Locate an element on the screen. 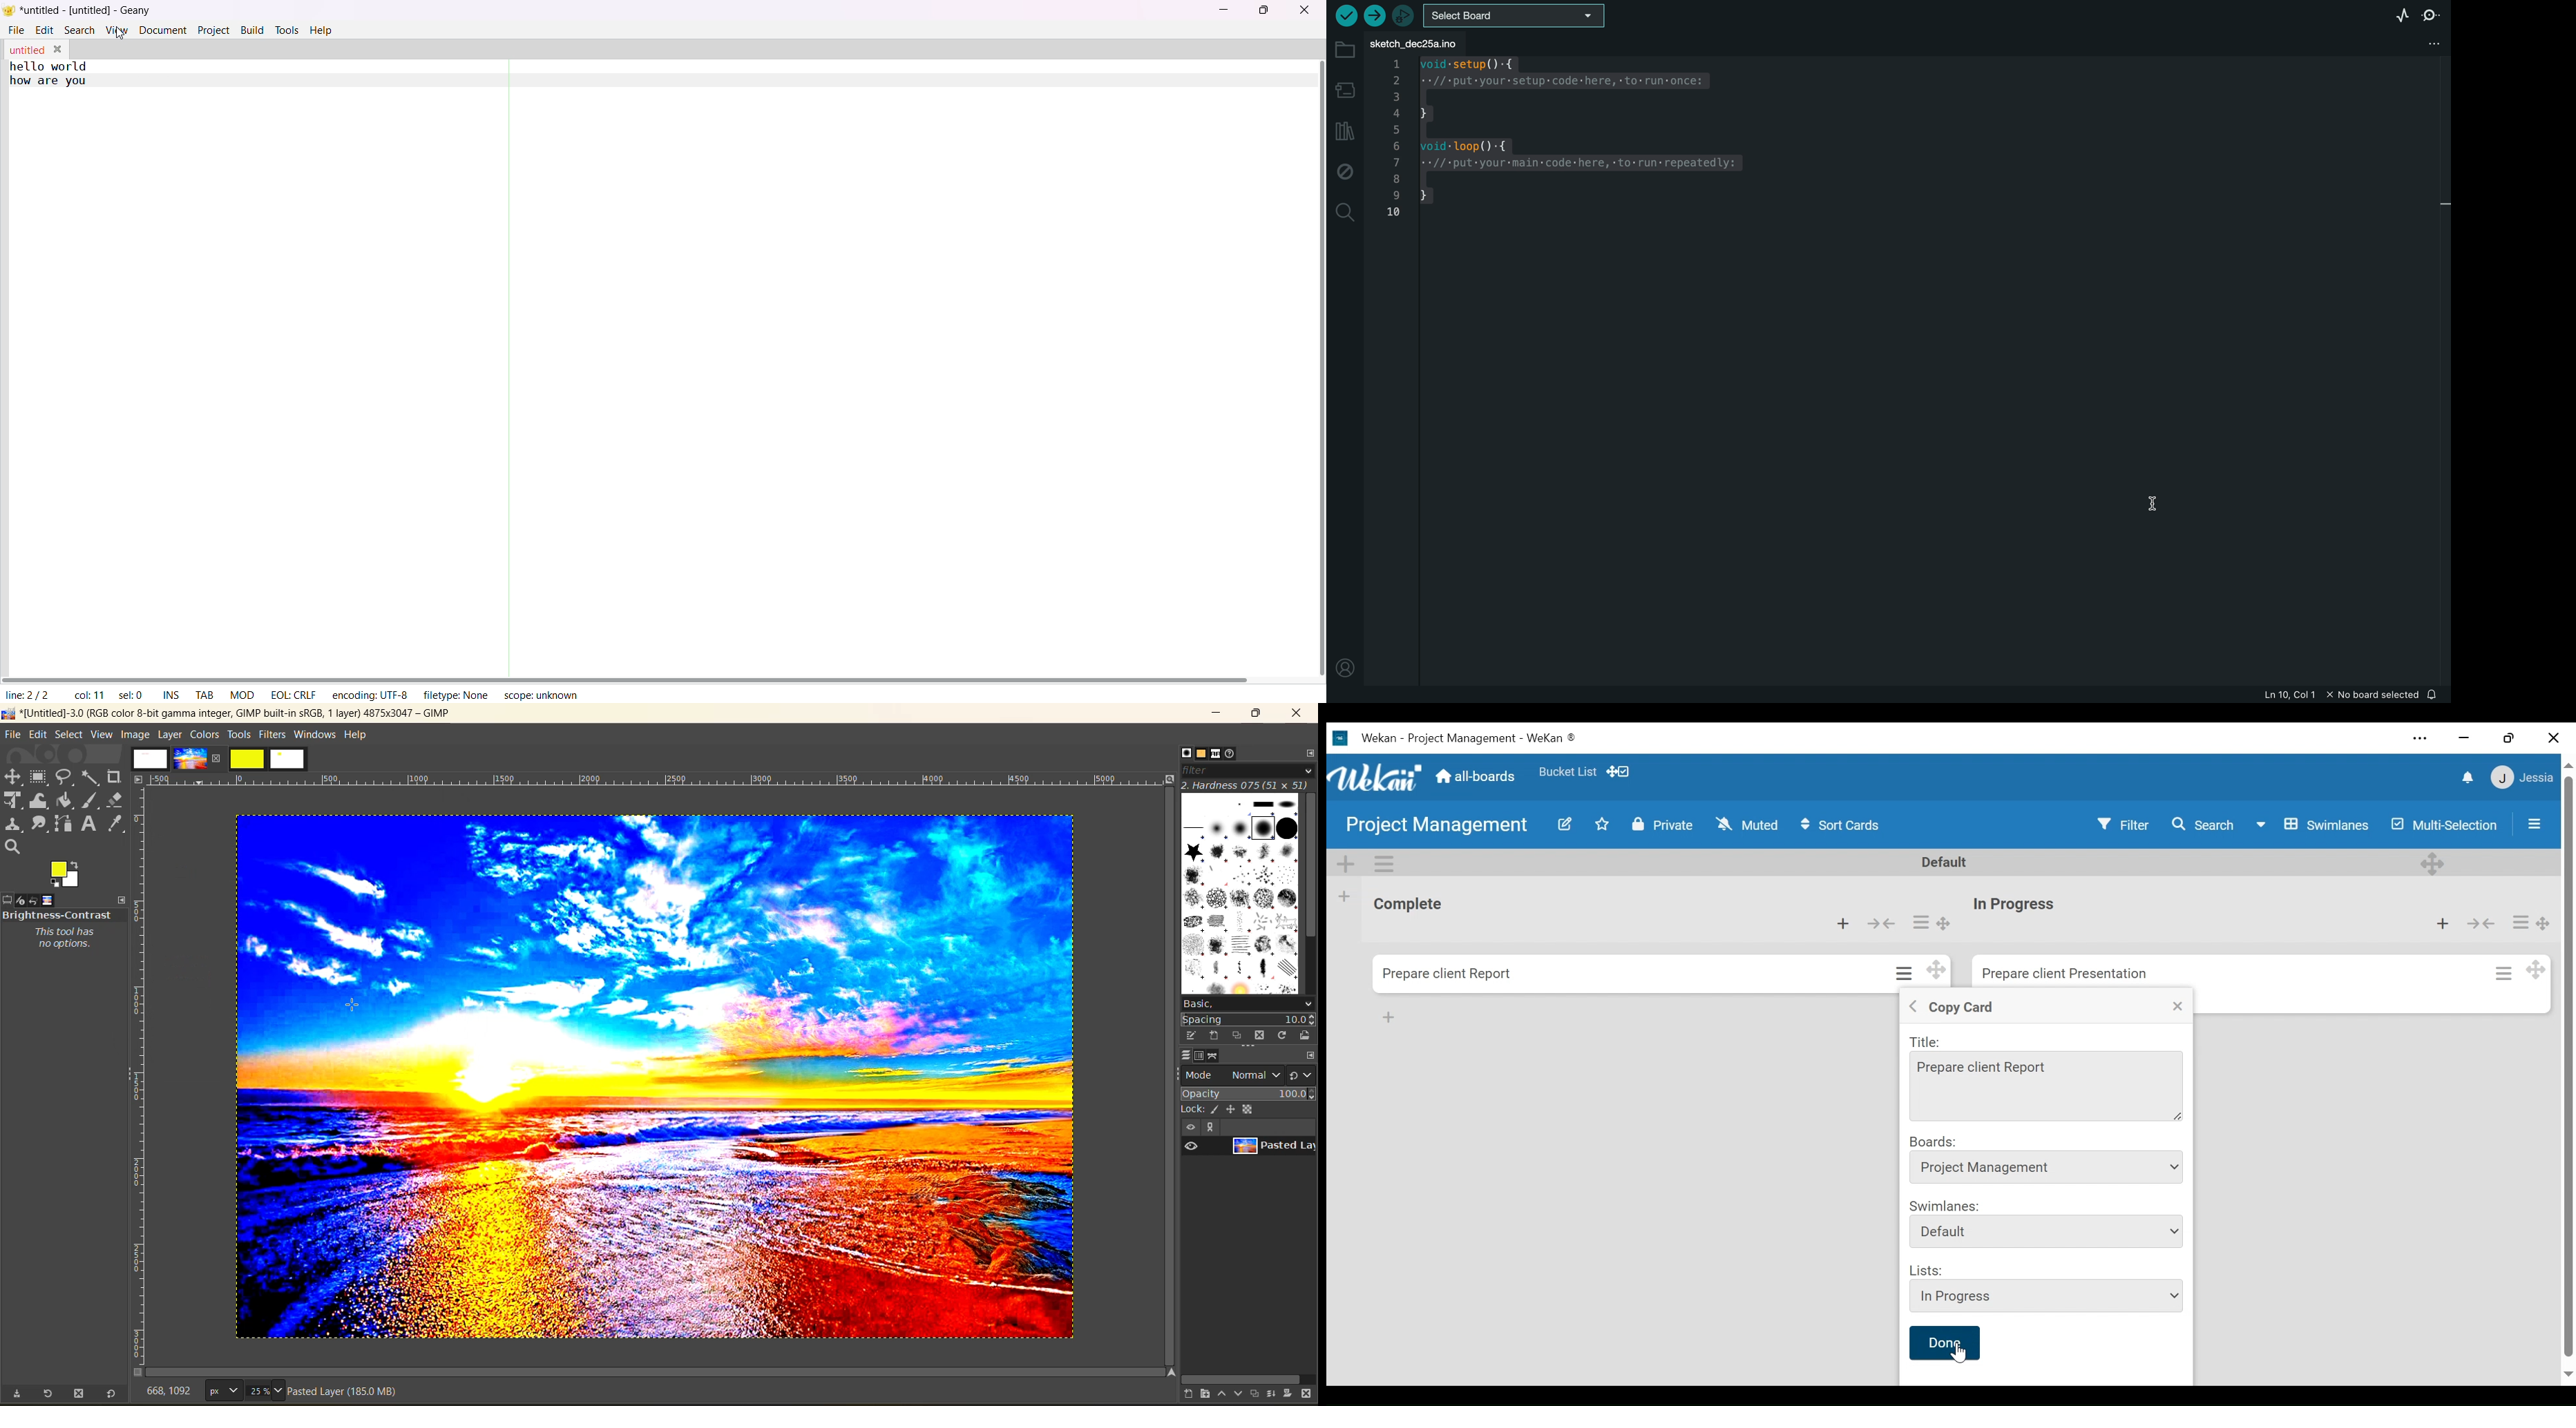  Cursor is located at coordinates (1958, 1353).